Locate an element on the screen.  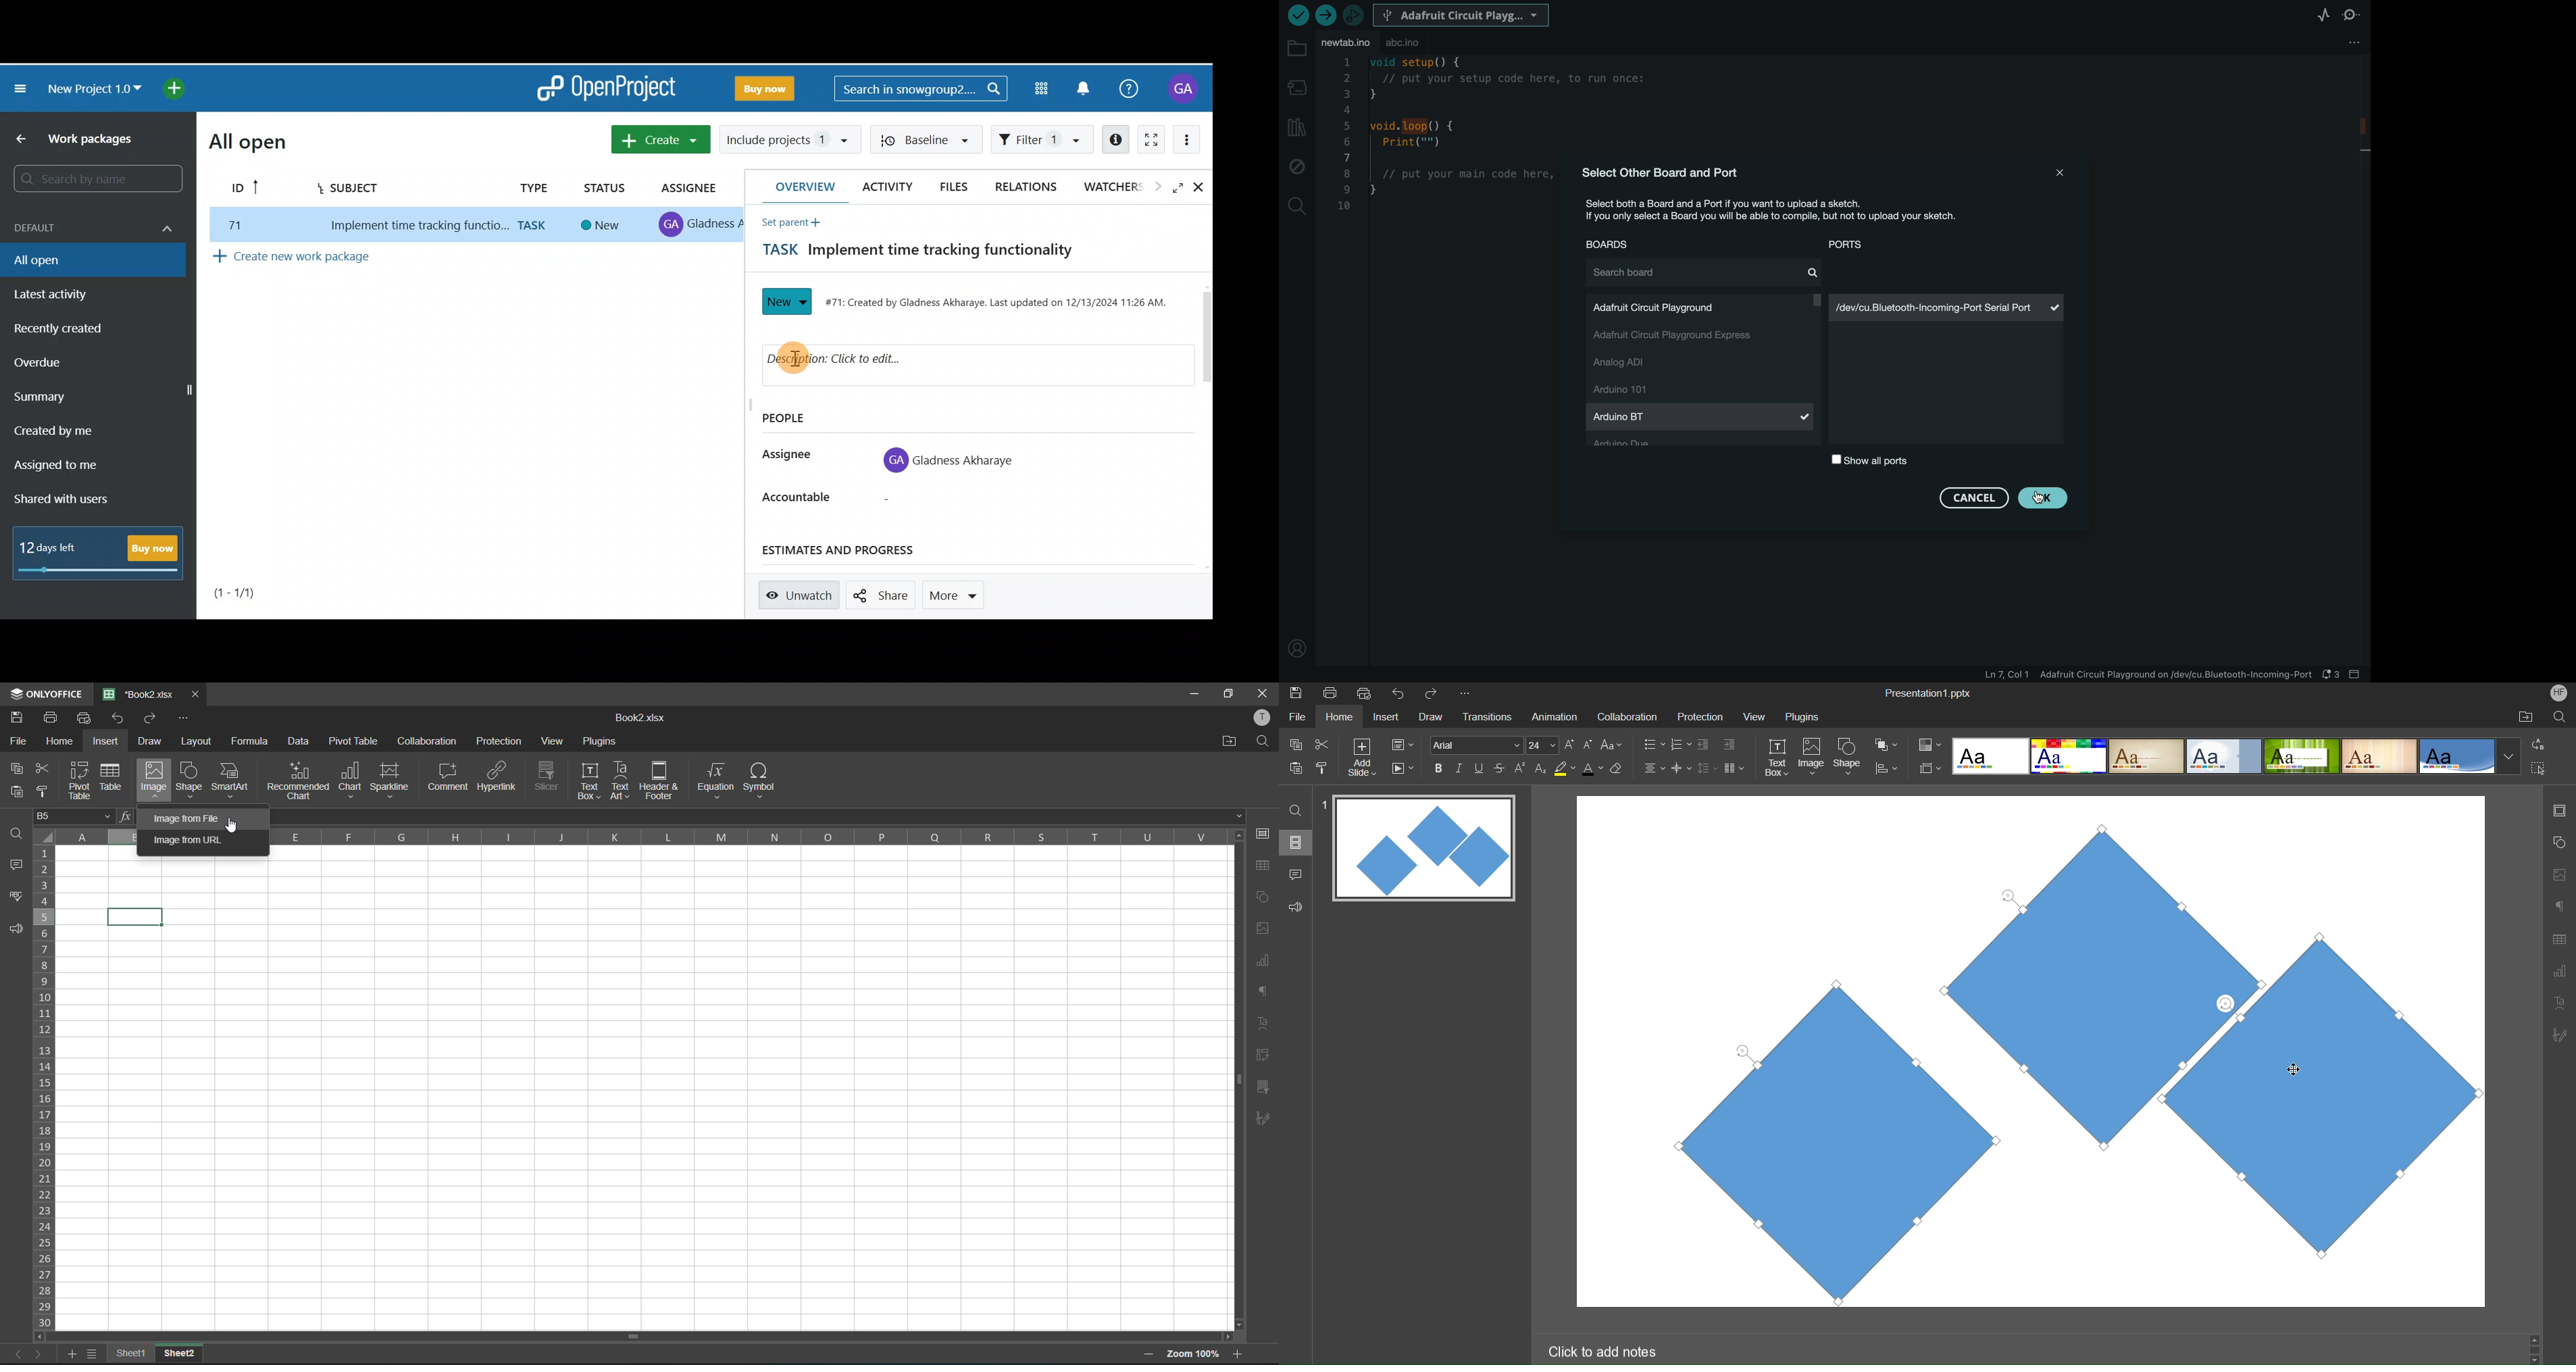
Italic is located at coordinates (1459, 768).